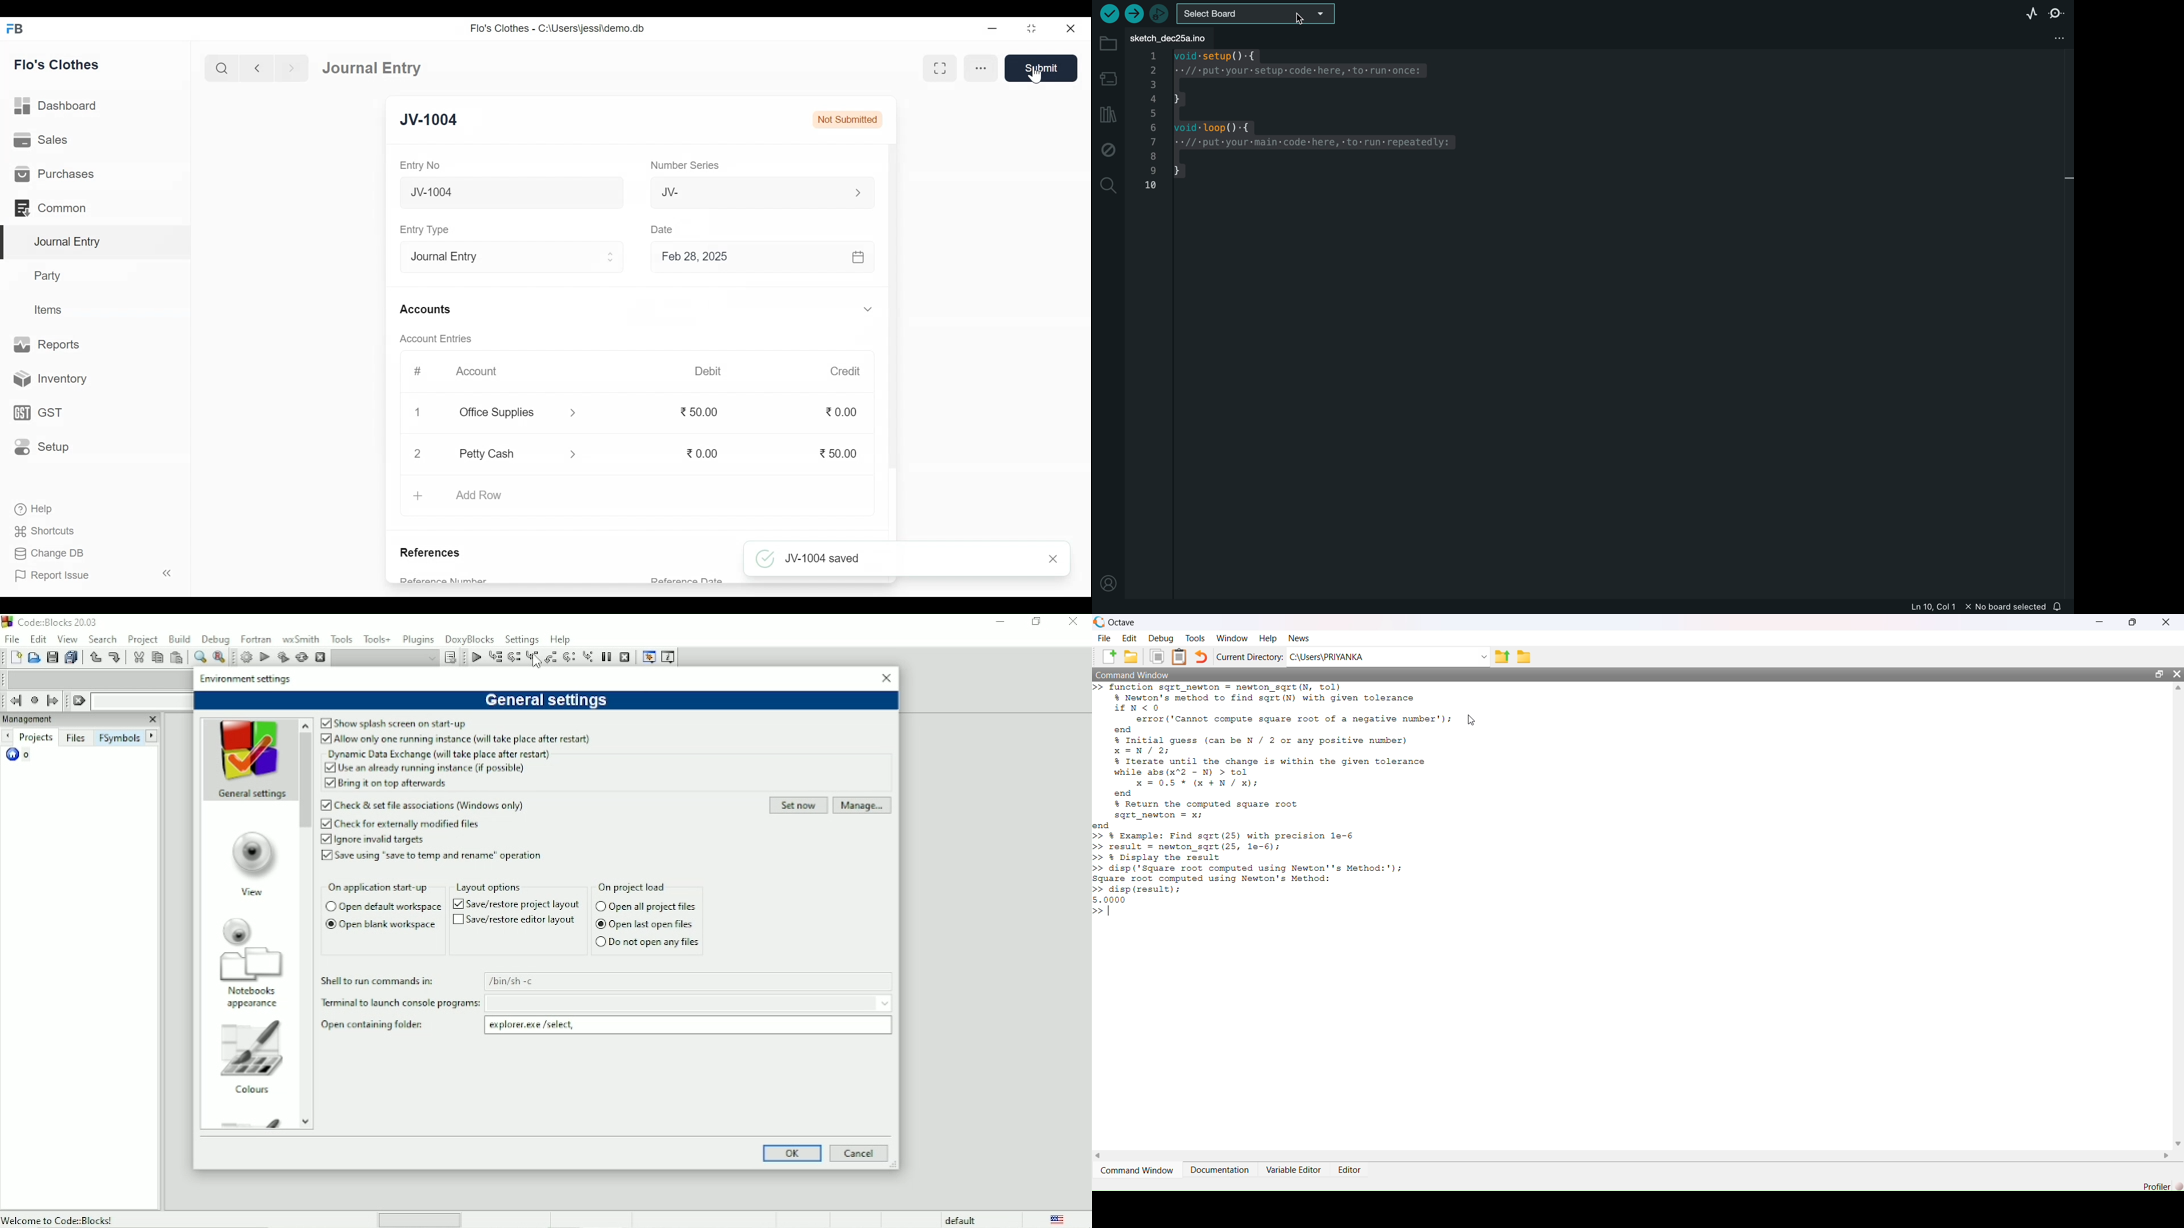  I want to click on Undo, so click(1202, 656).